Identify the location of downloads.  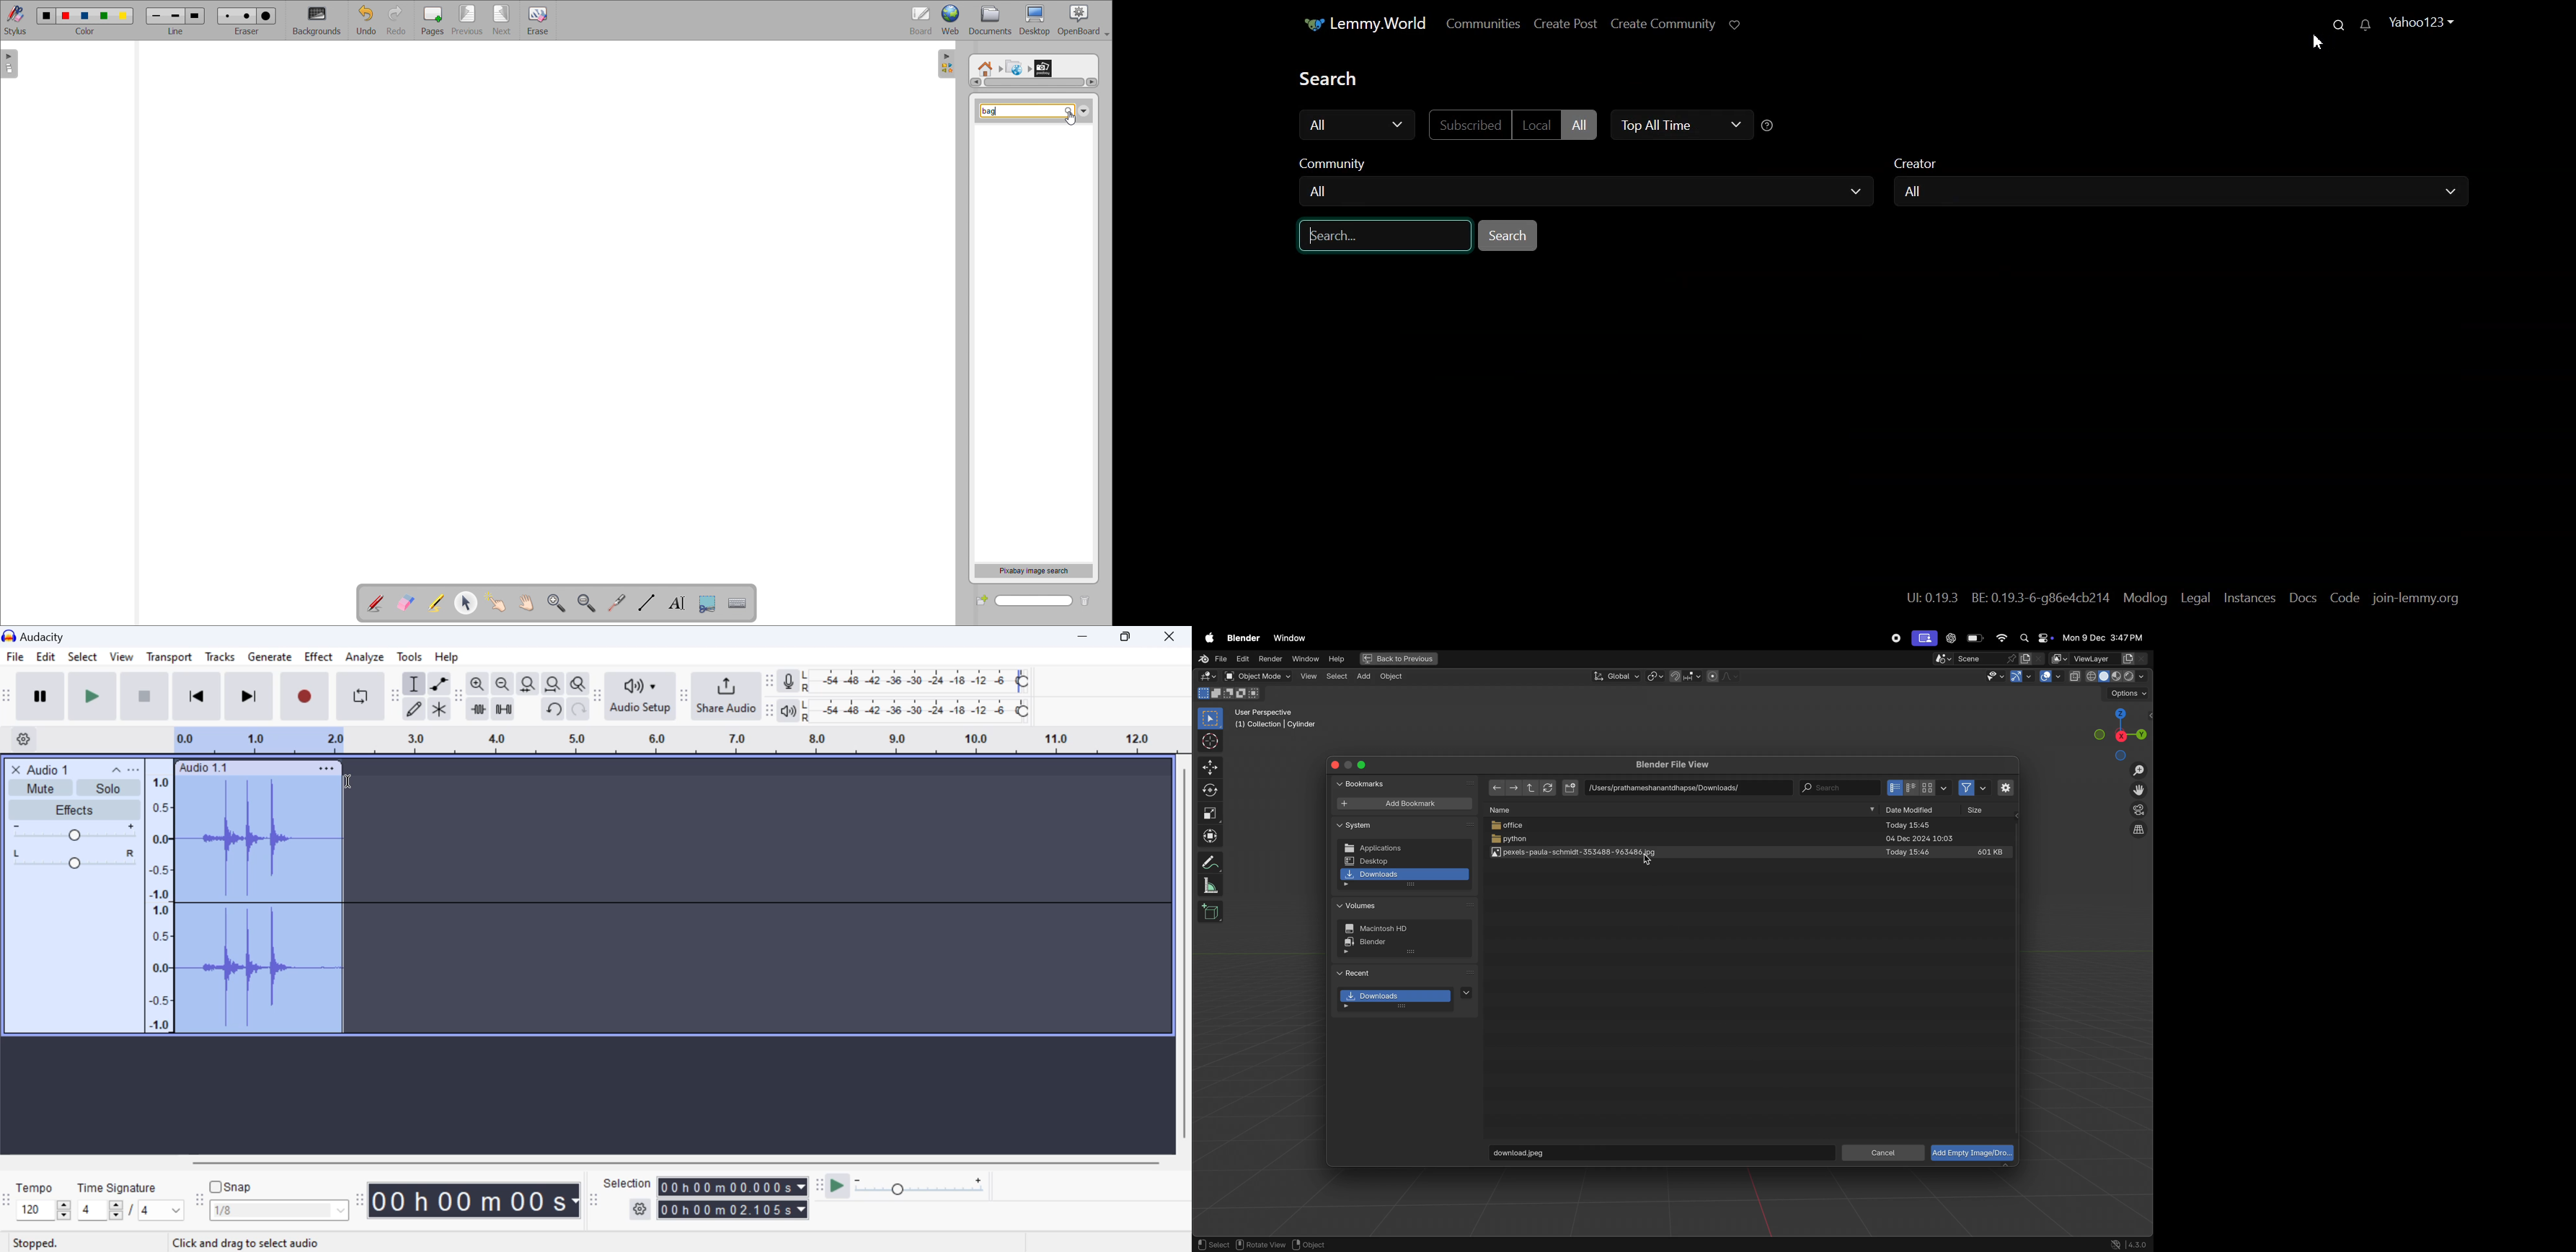
(1405, 999).